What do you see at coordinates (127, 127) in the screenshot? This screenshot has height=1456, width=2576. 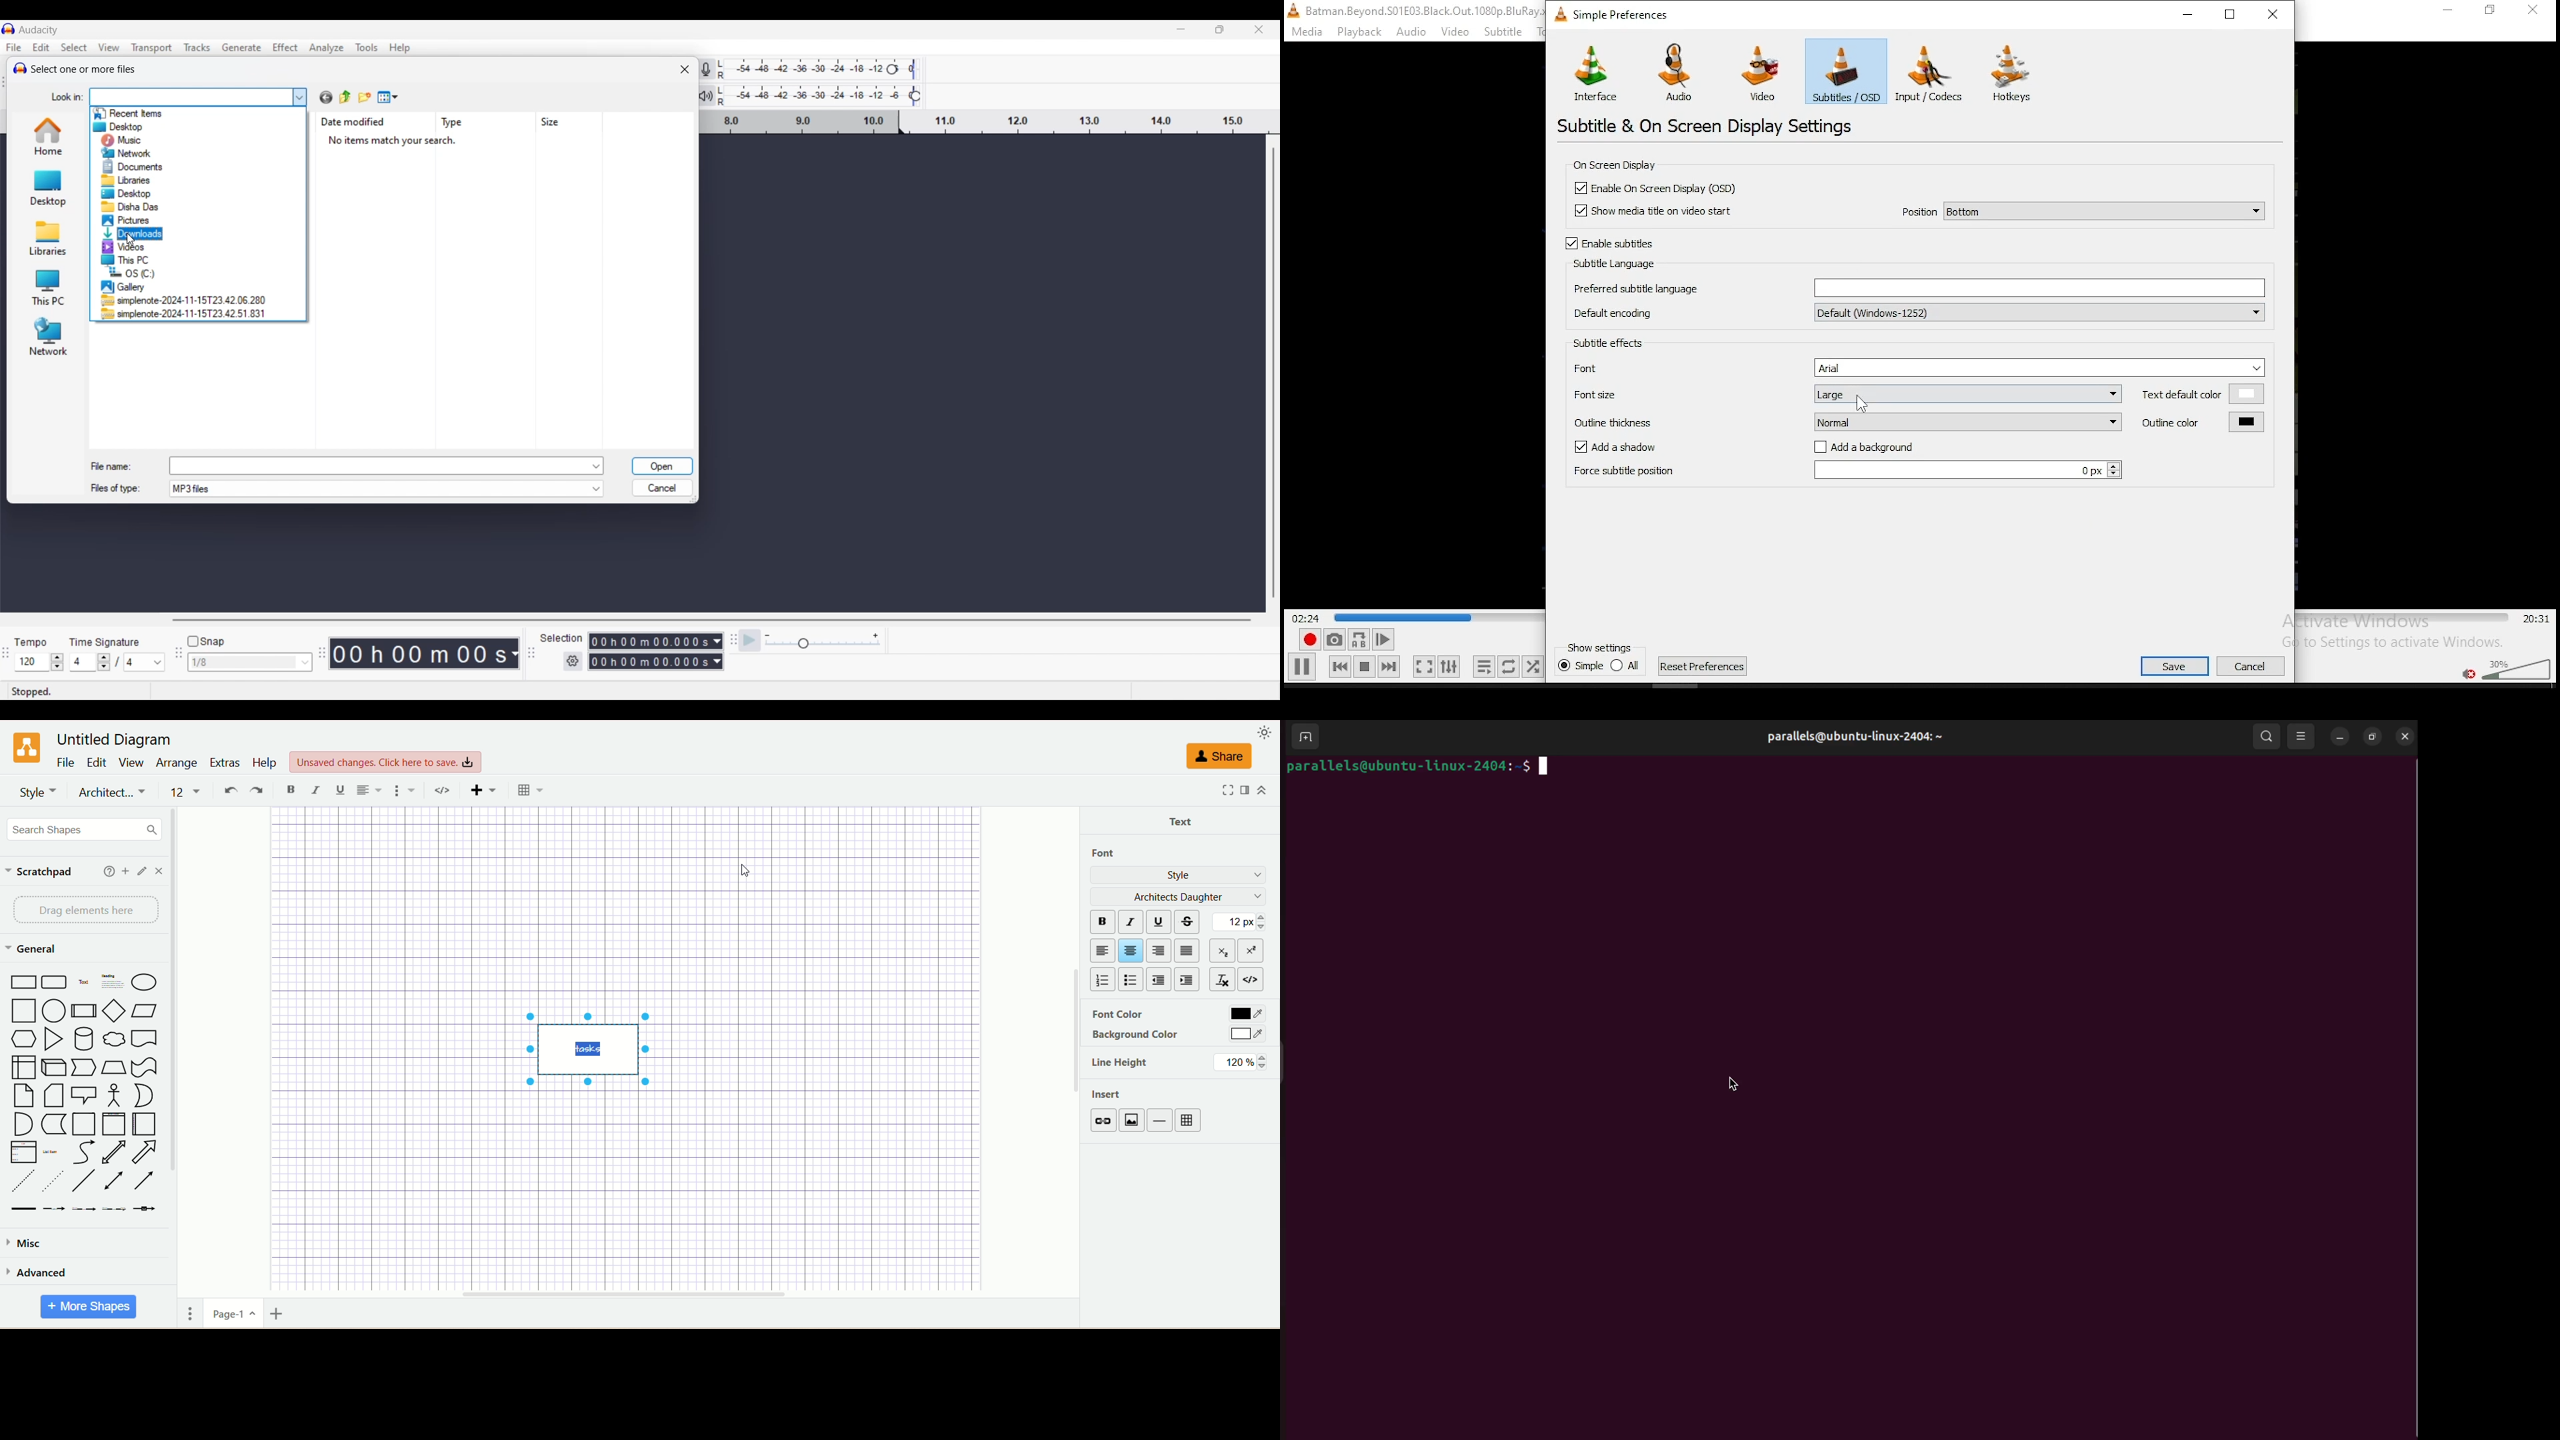 I see ` Desktop` at bounding box center [127, 127].